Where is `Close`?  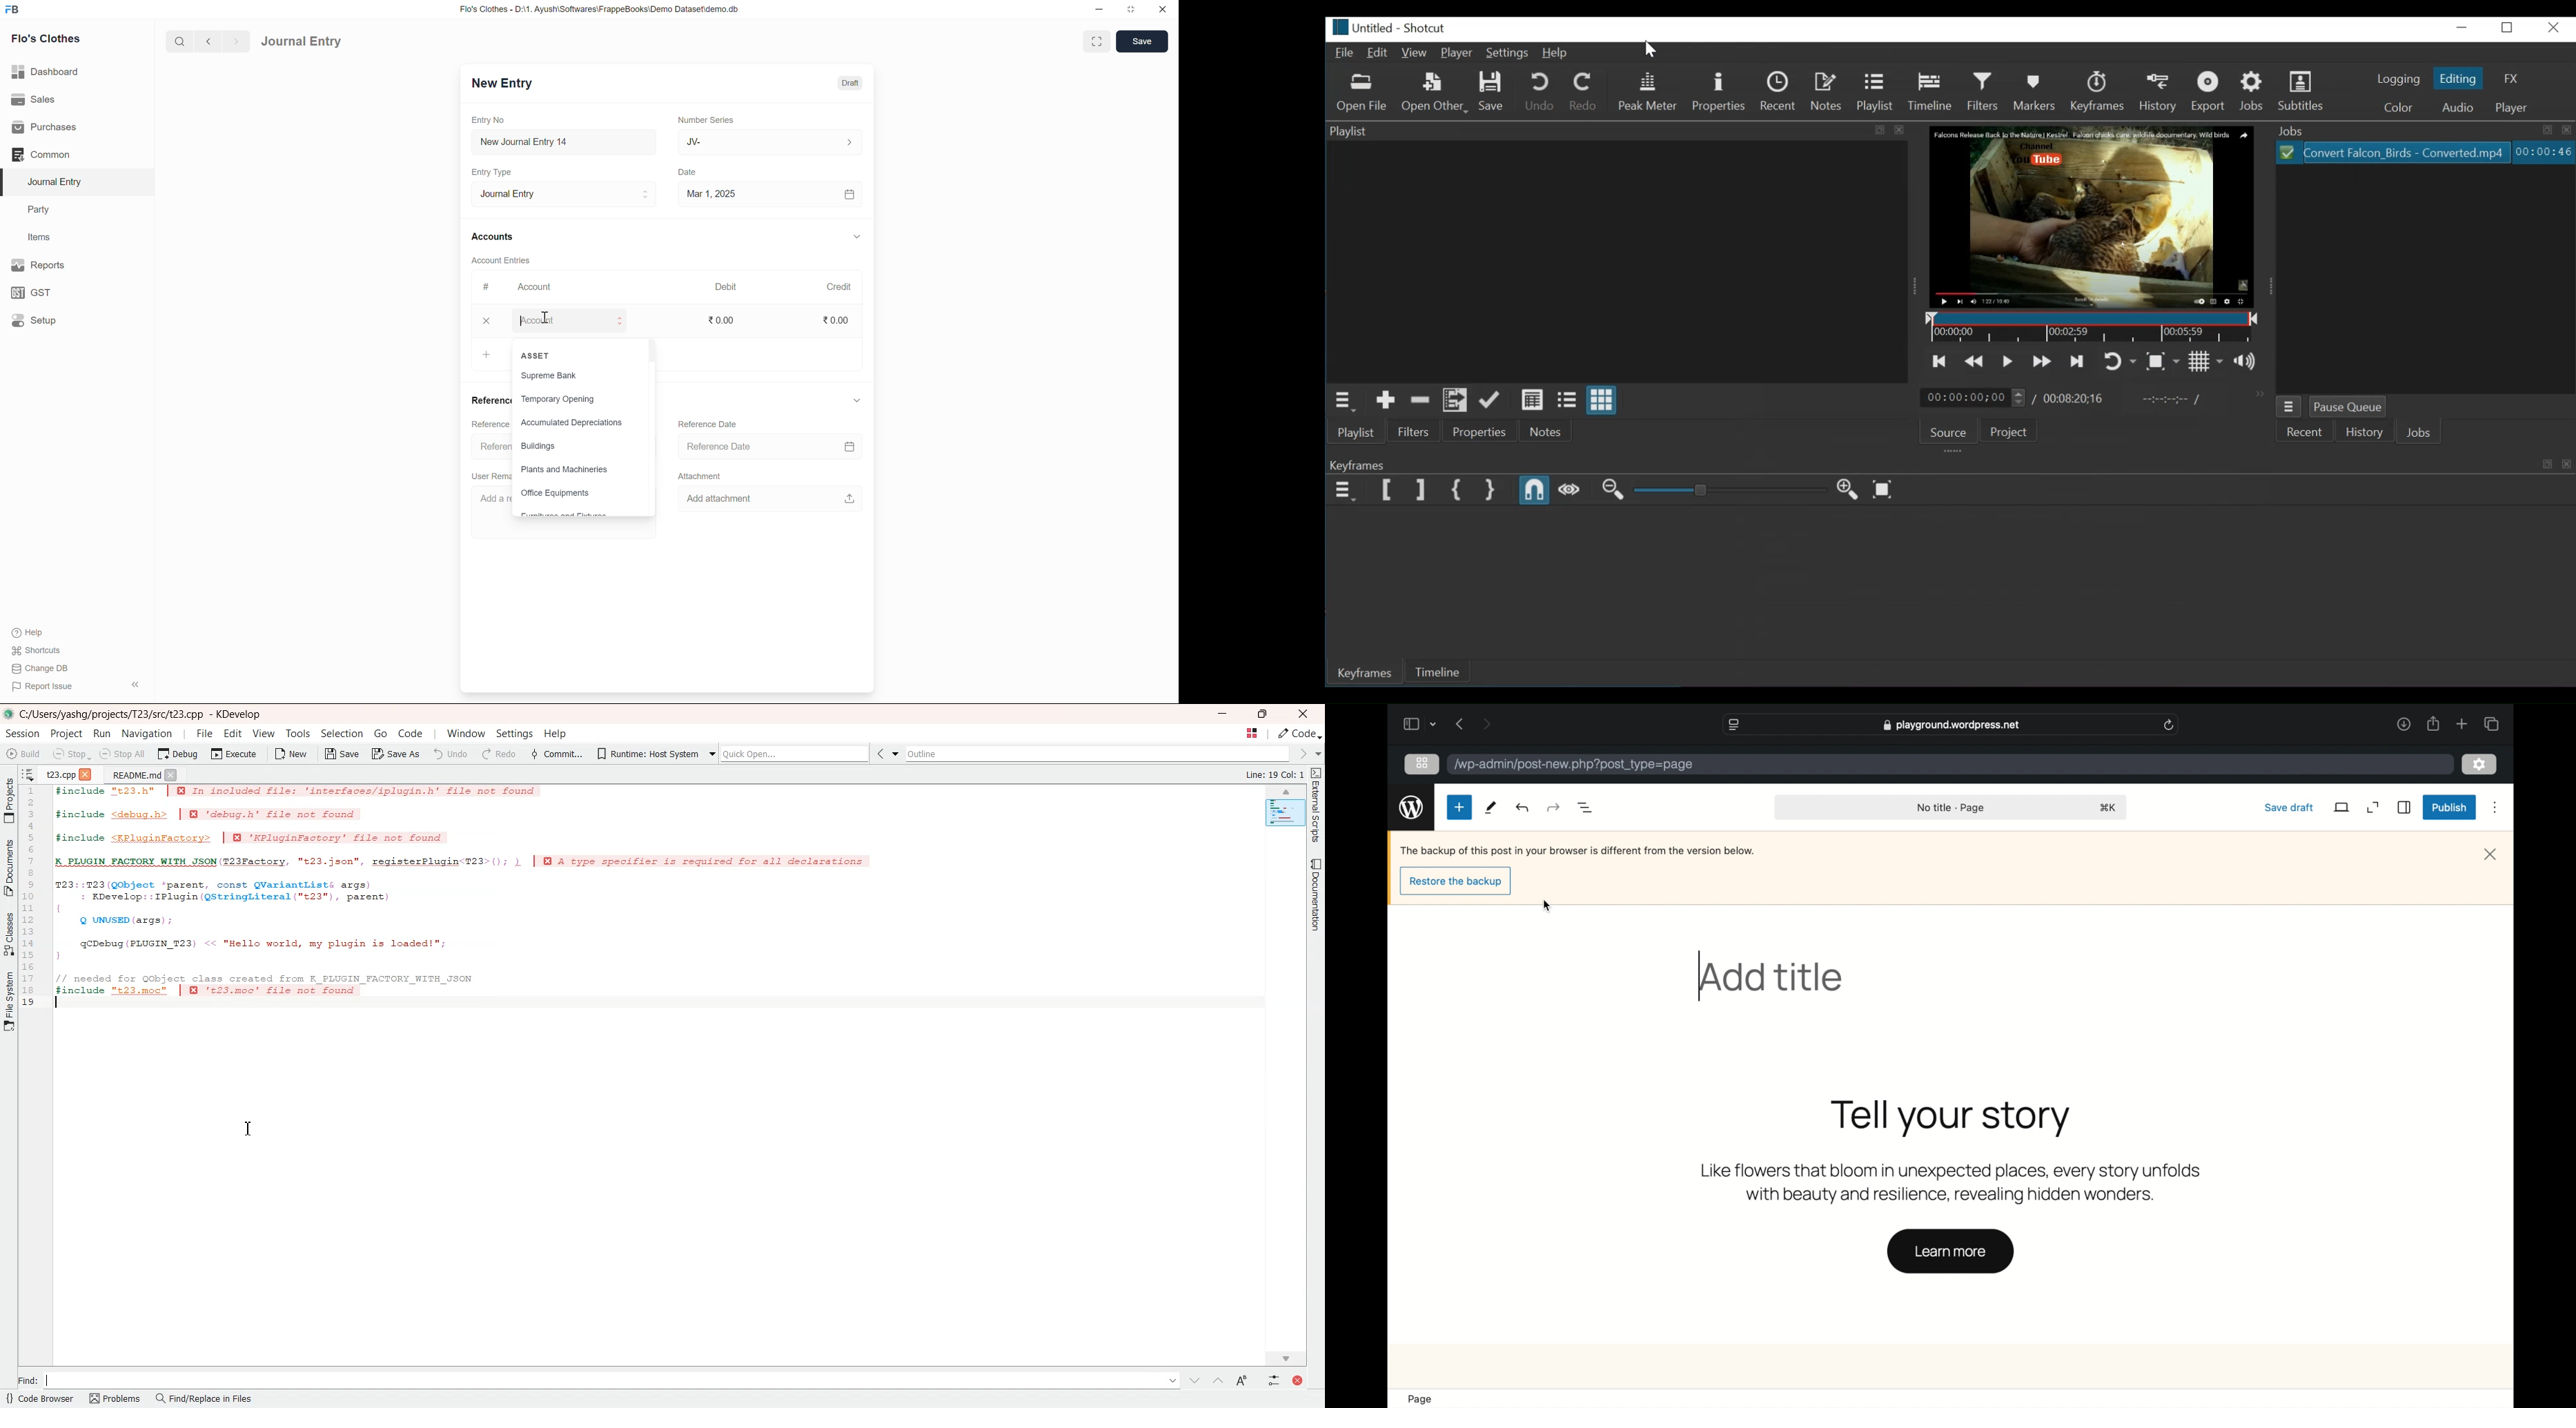
Close is located at coordinates (2554, 29).